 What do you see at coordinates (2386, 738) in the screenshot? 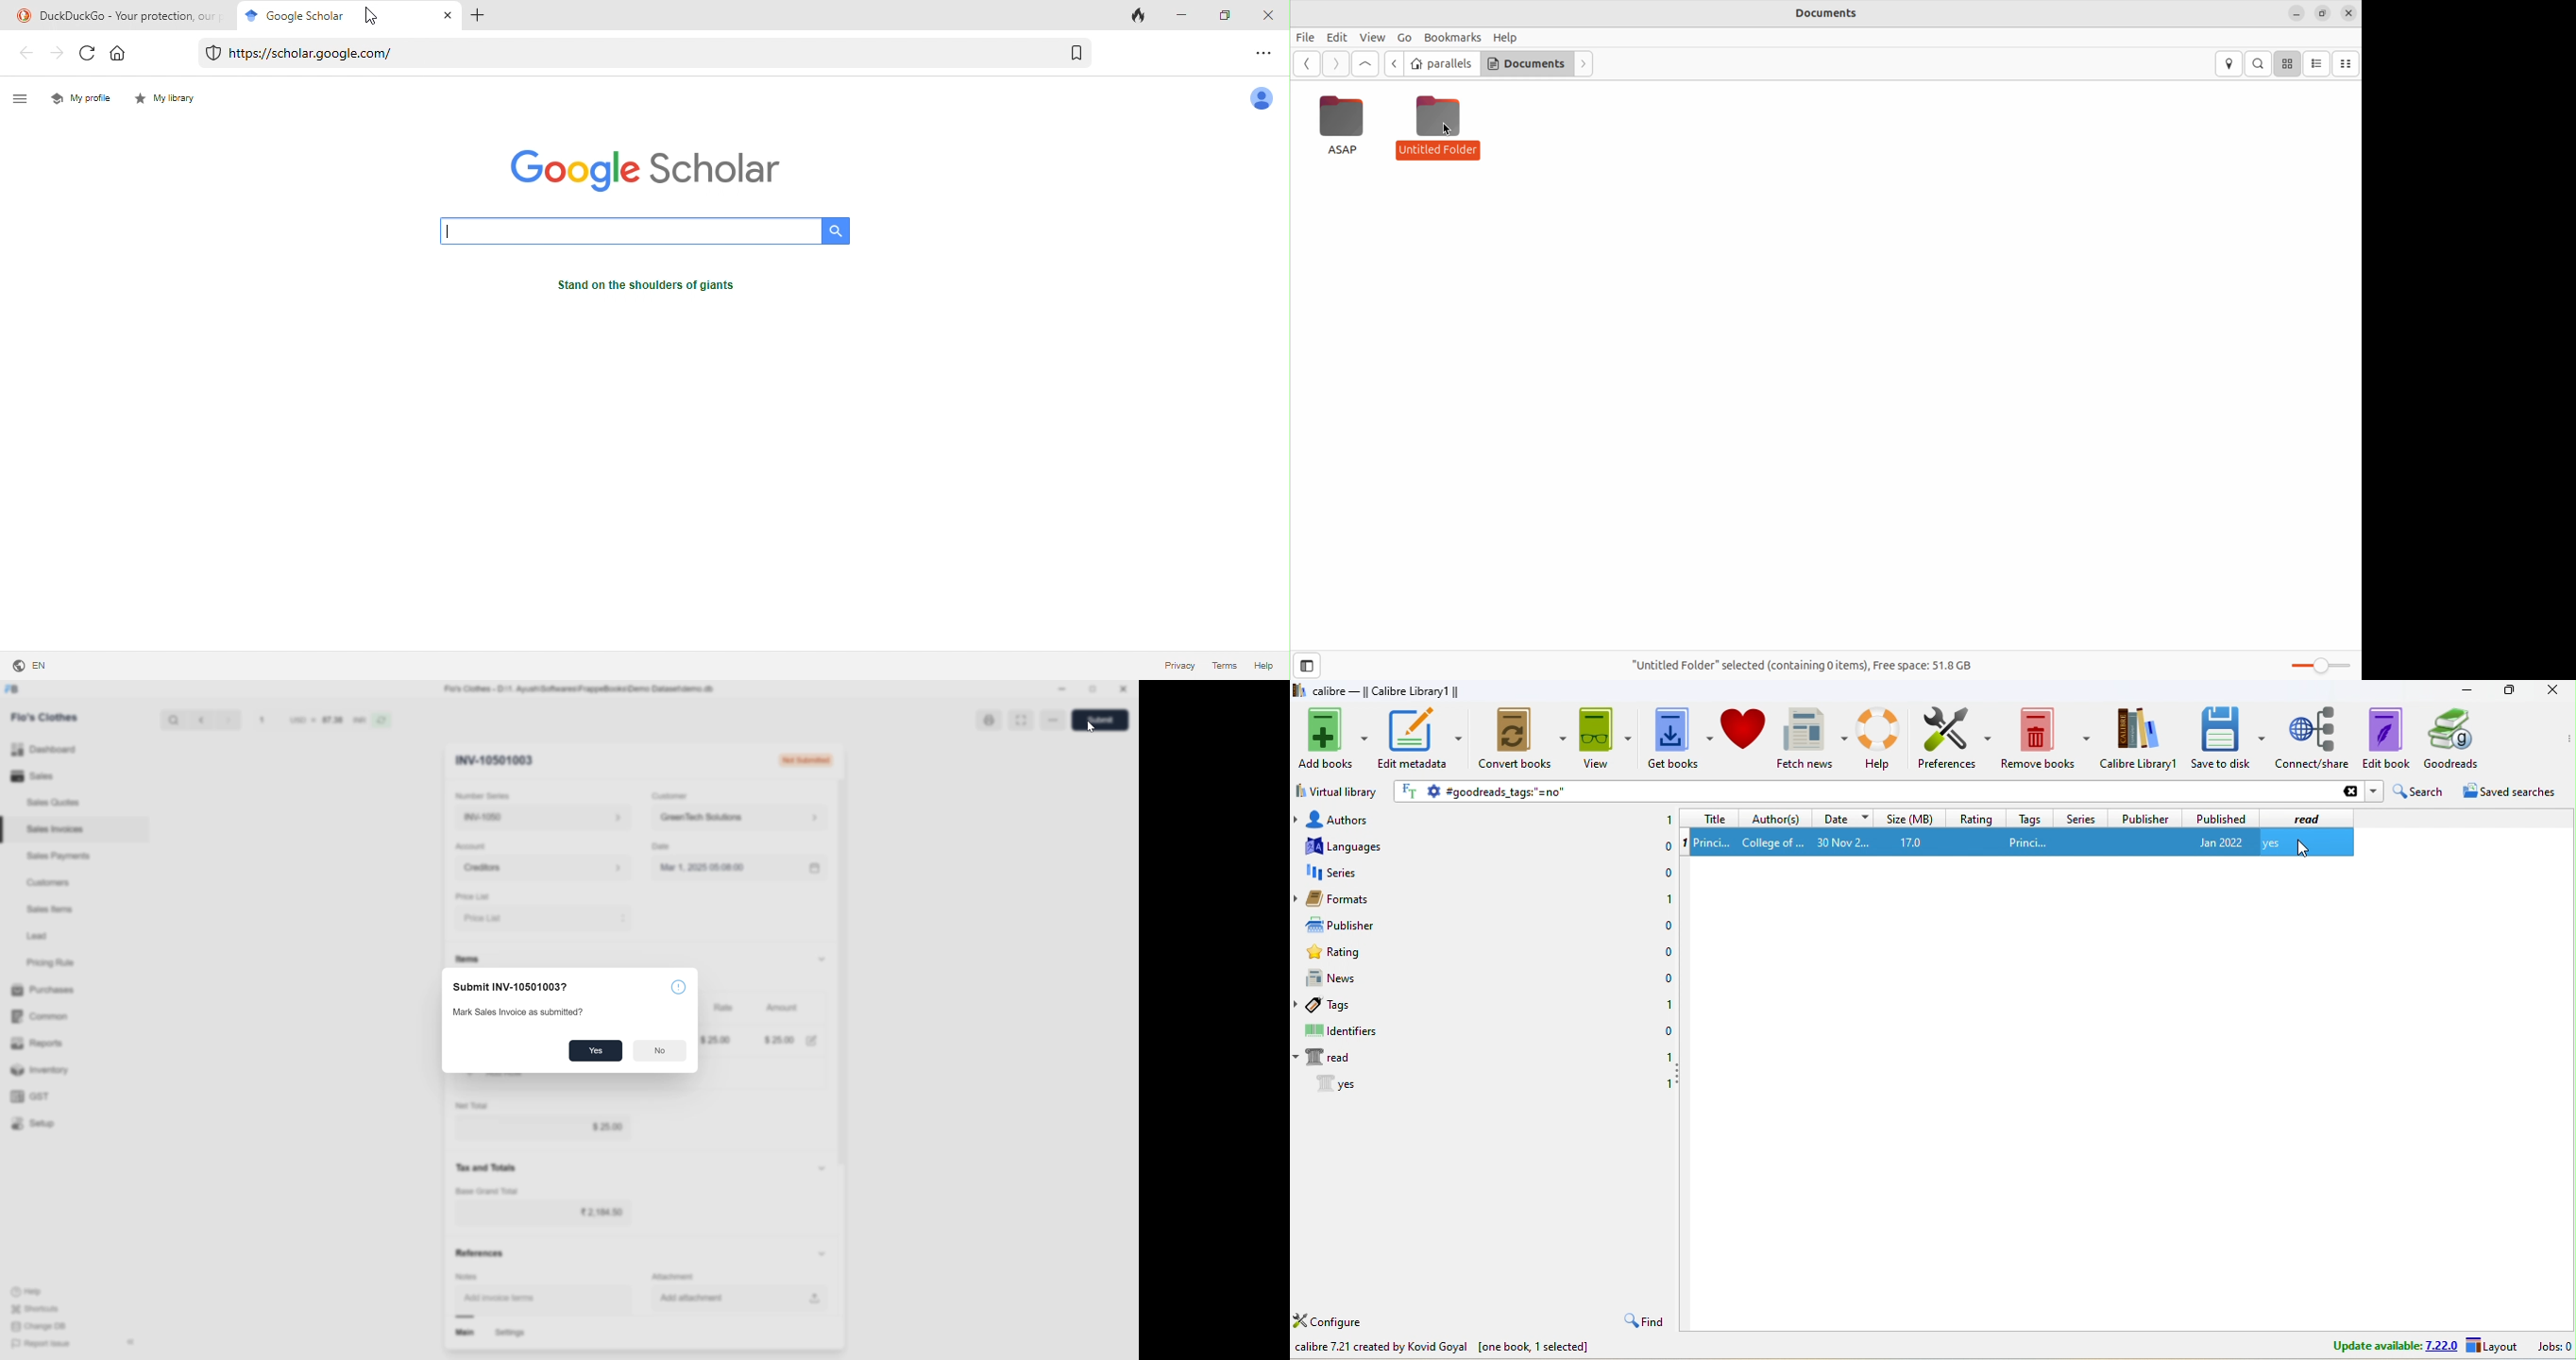
I see `edit to book` at bounding box center [2386, 738].